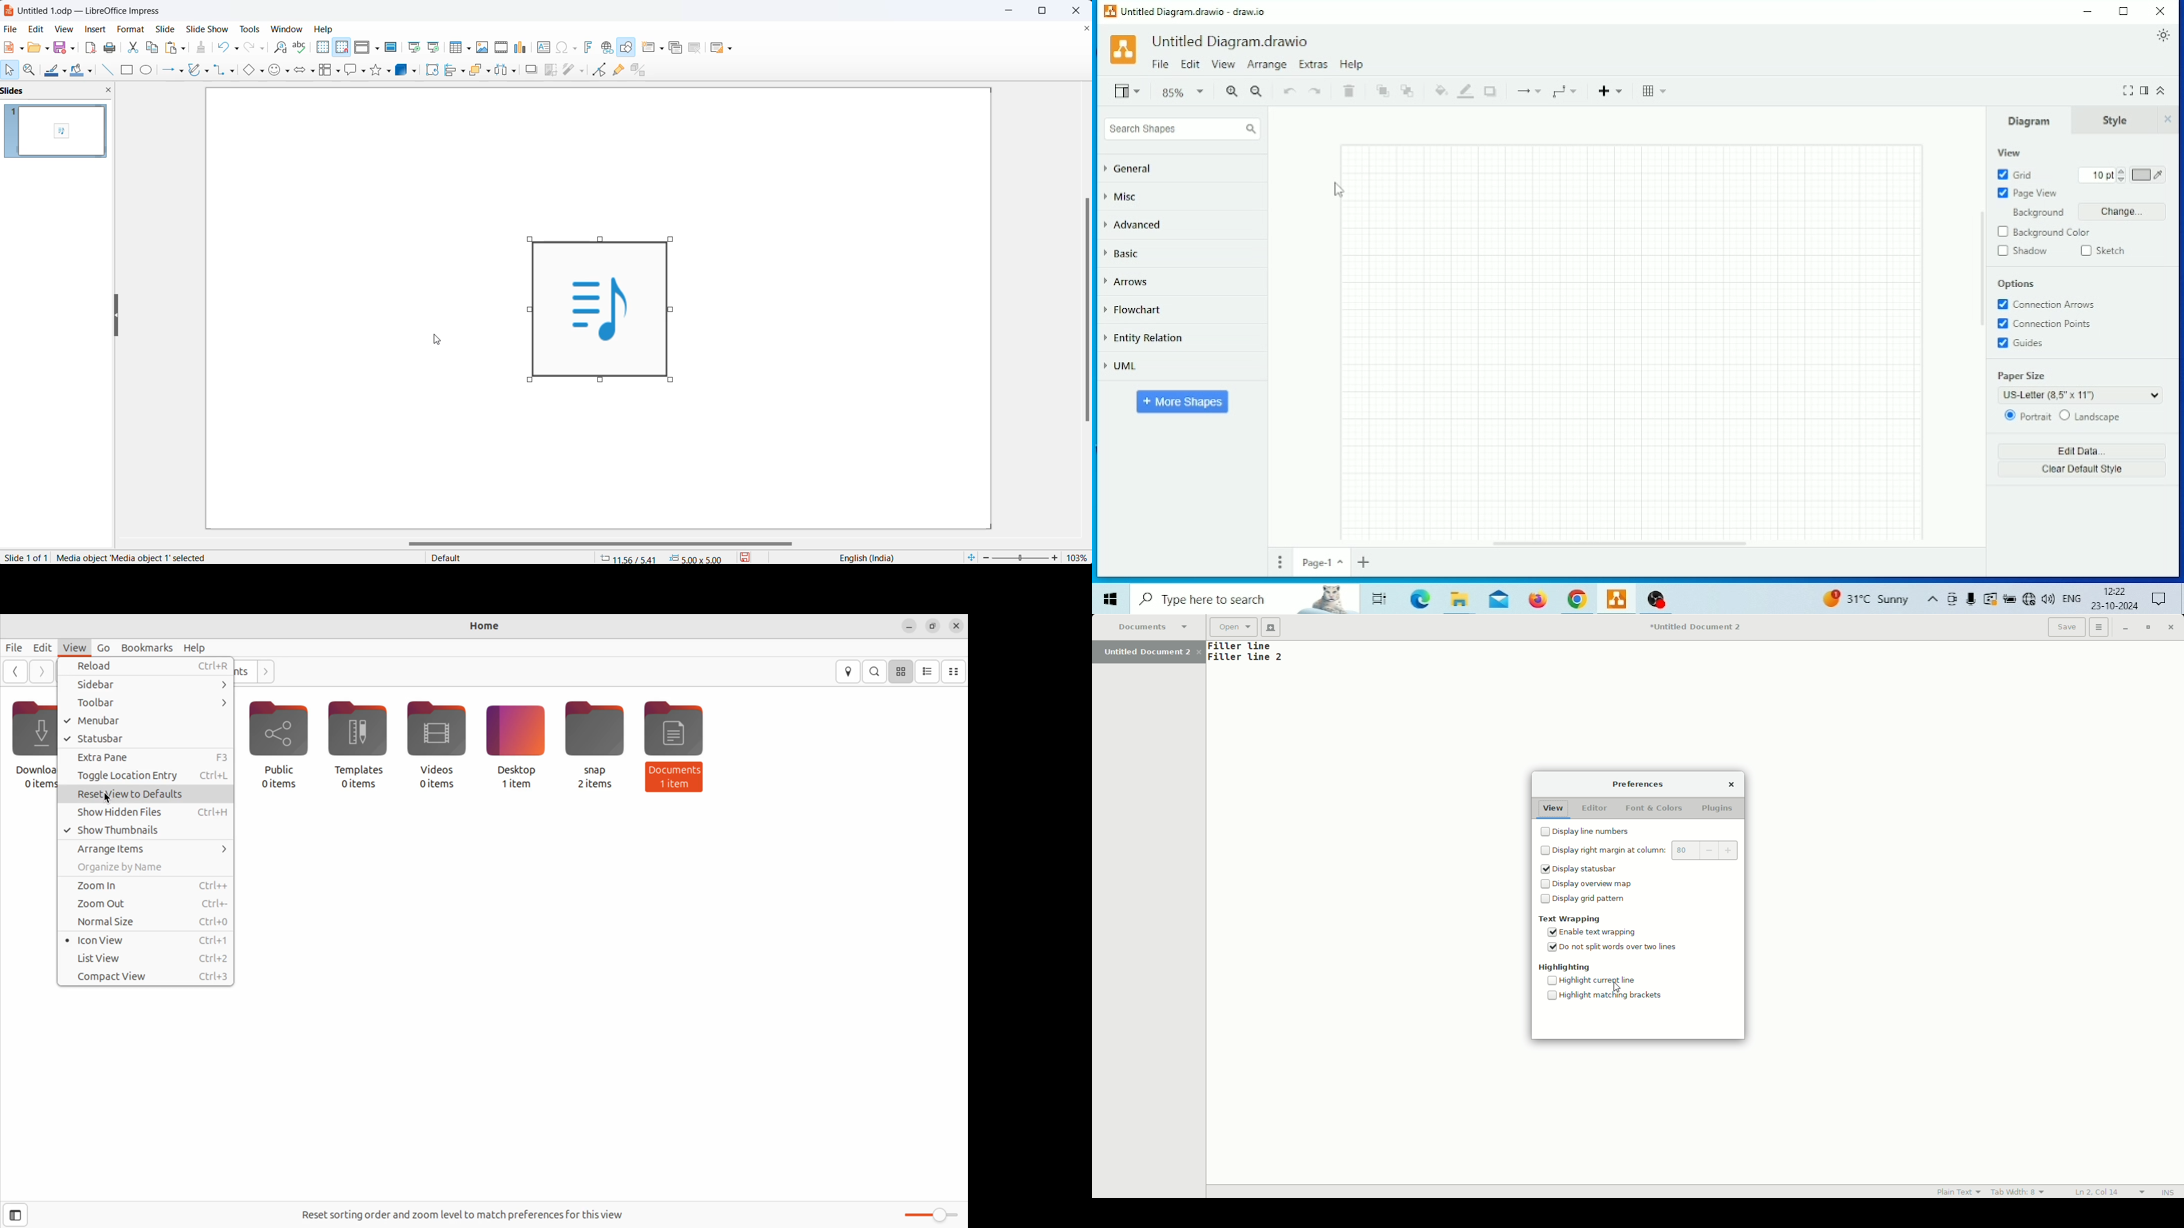 The width and height of the screenshot is (2184, 1232). Describe the element at coordinates (1981, 273) in the screenshot. I see `vertical scrollbar` at that location.